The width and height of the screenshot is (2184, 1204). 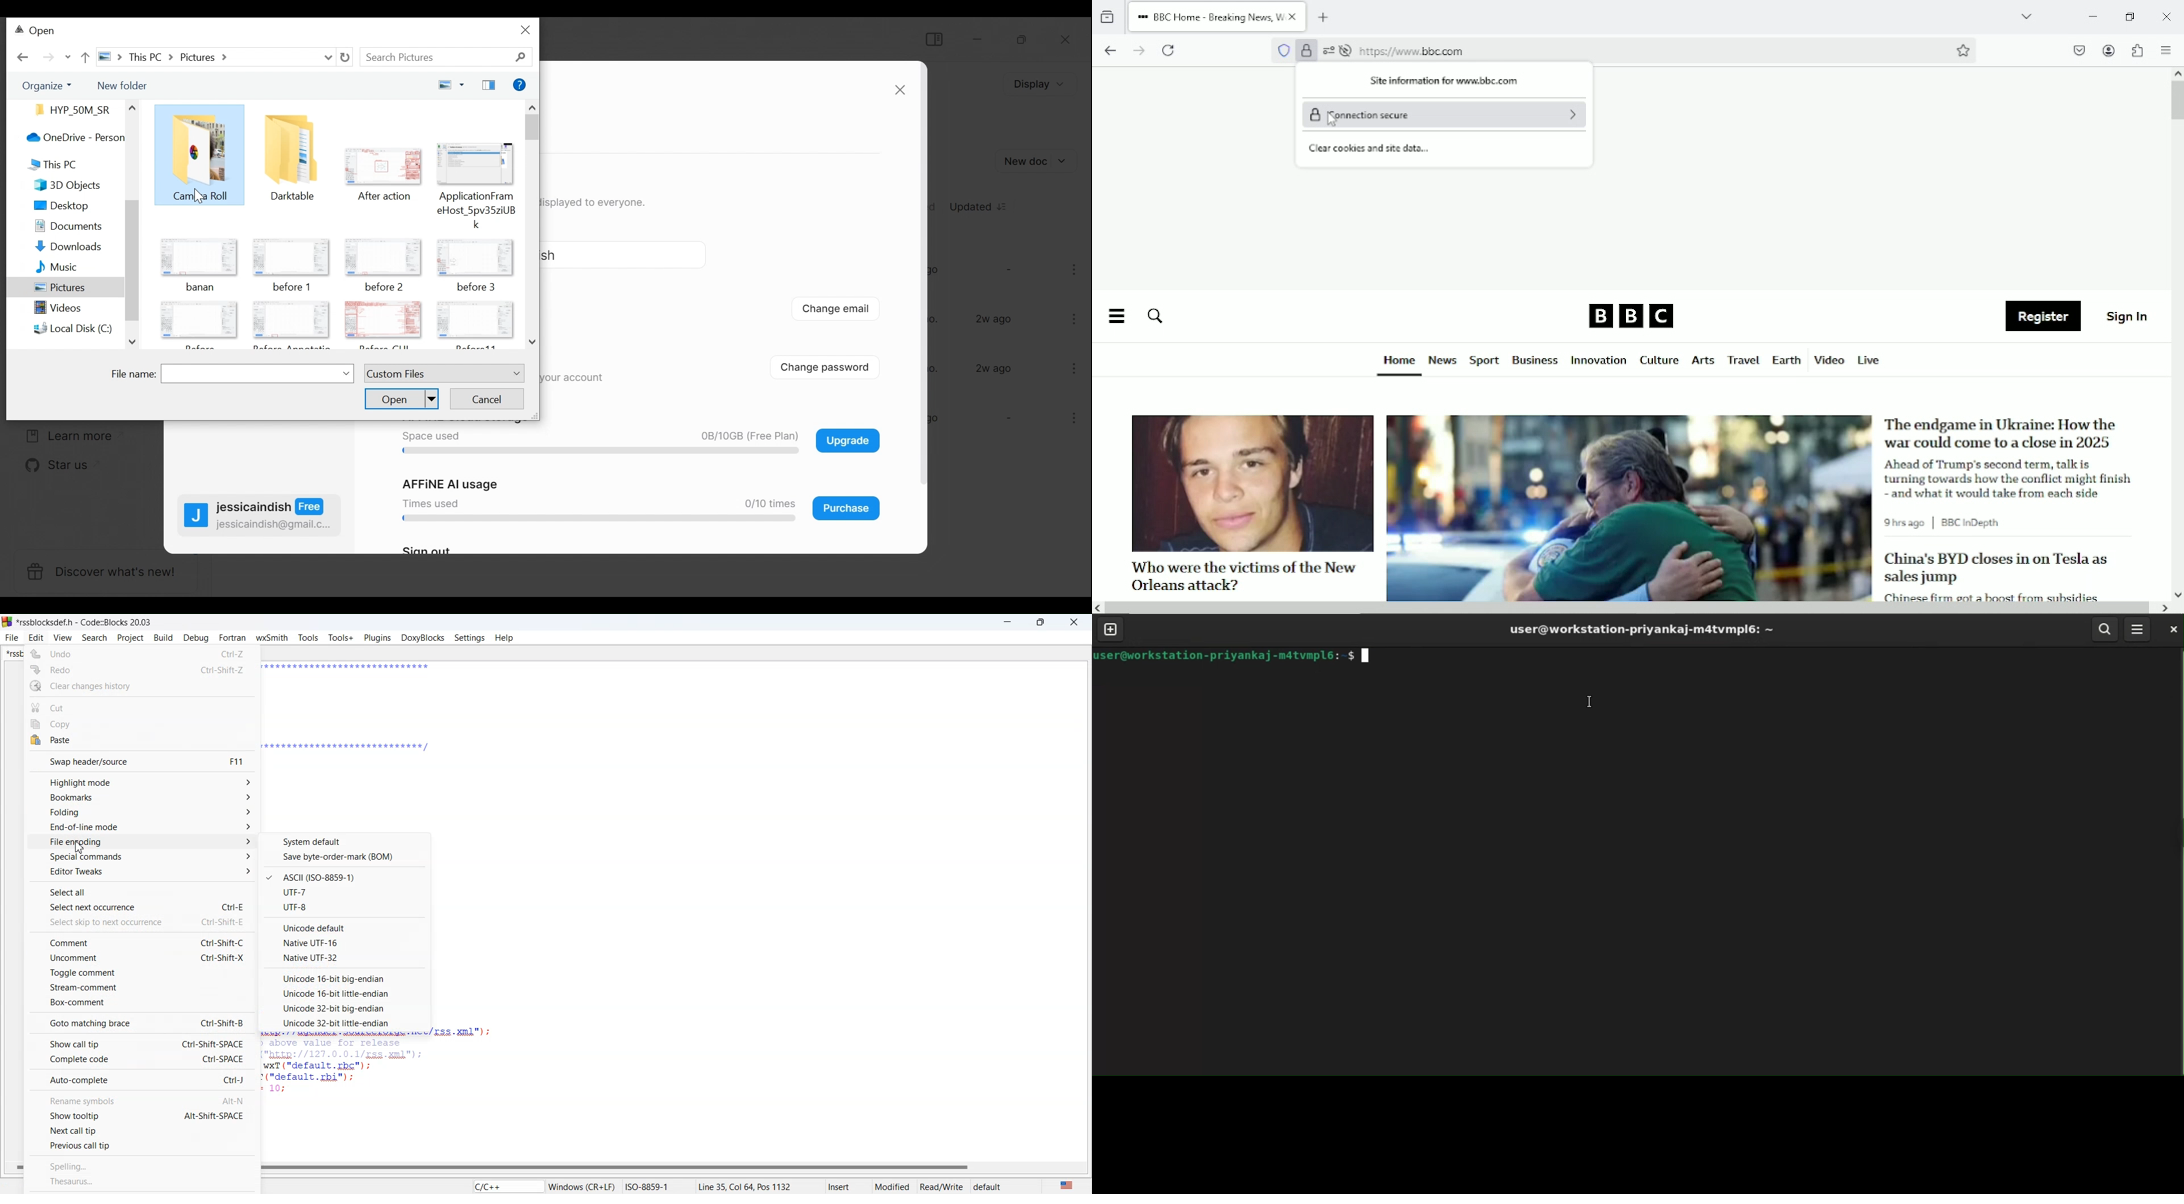 I want to click on Clearing changes history, so click(x=142, y=686).